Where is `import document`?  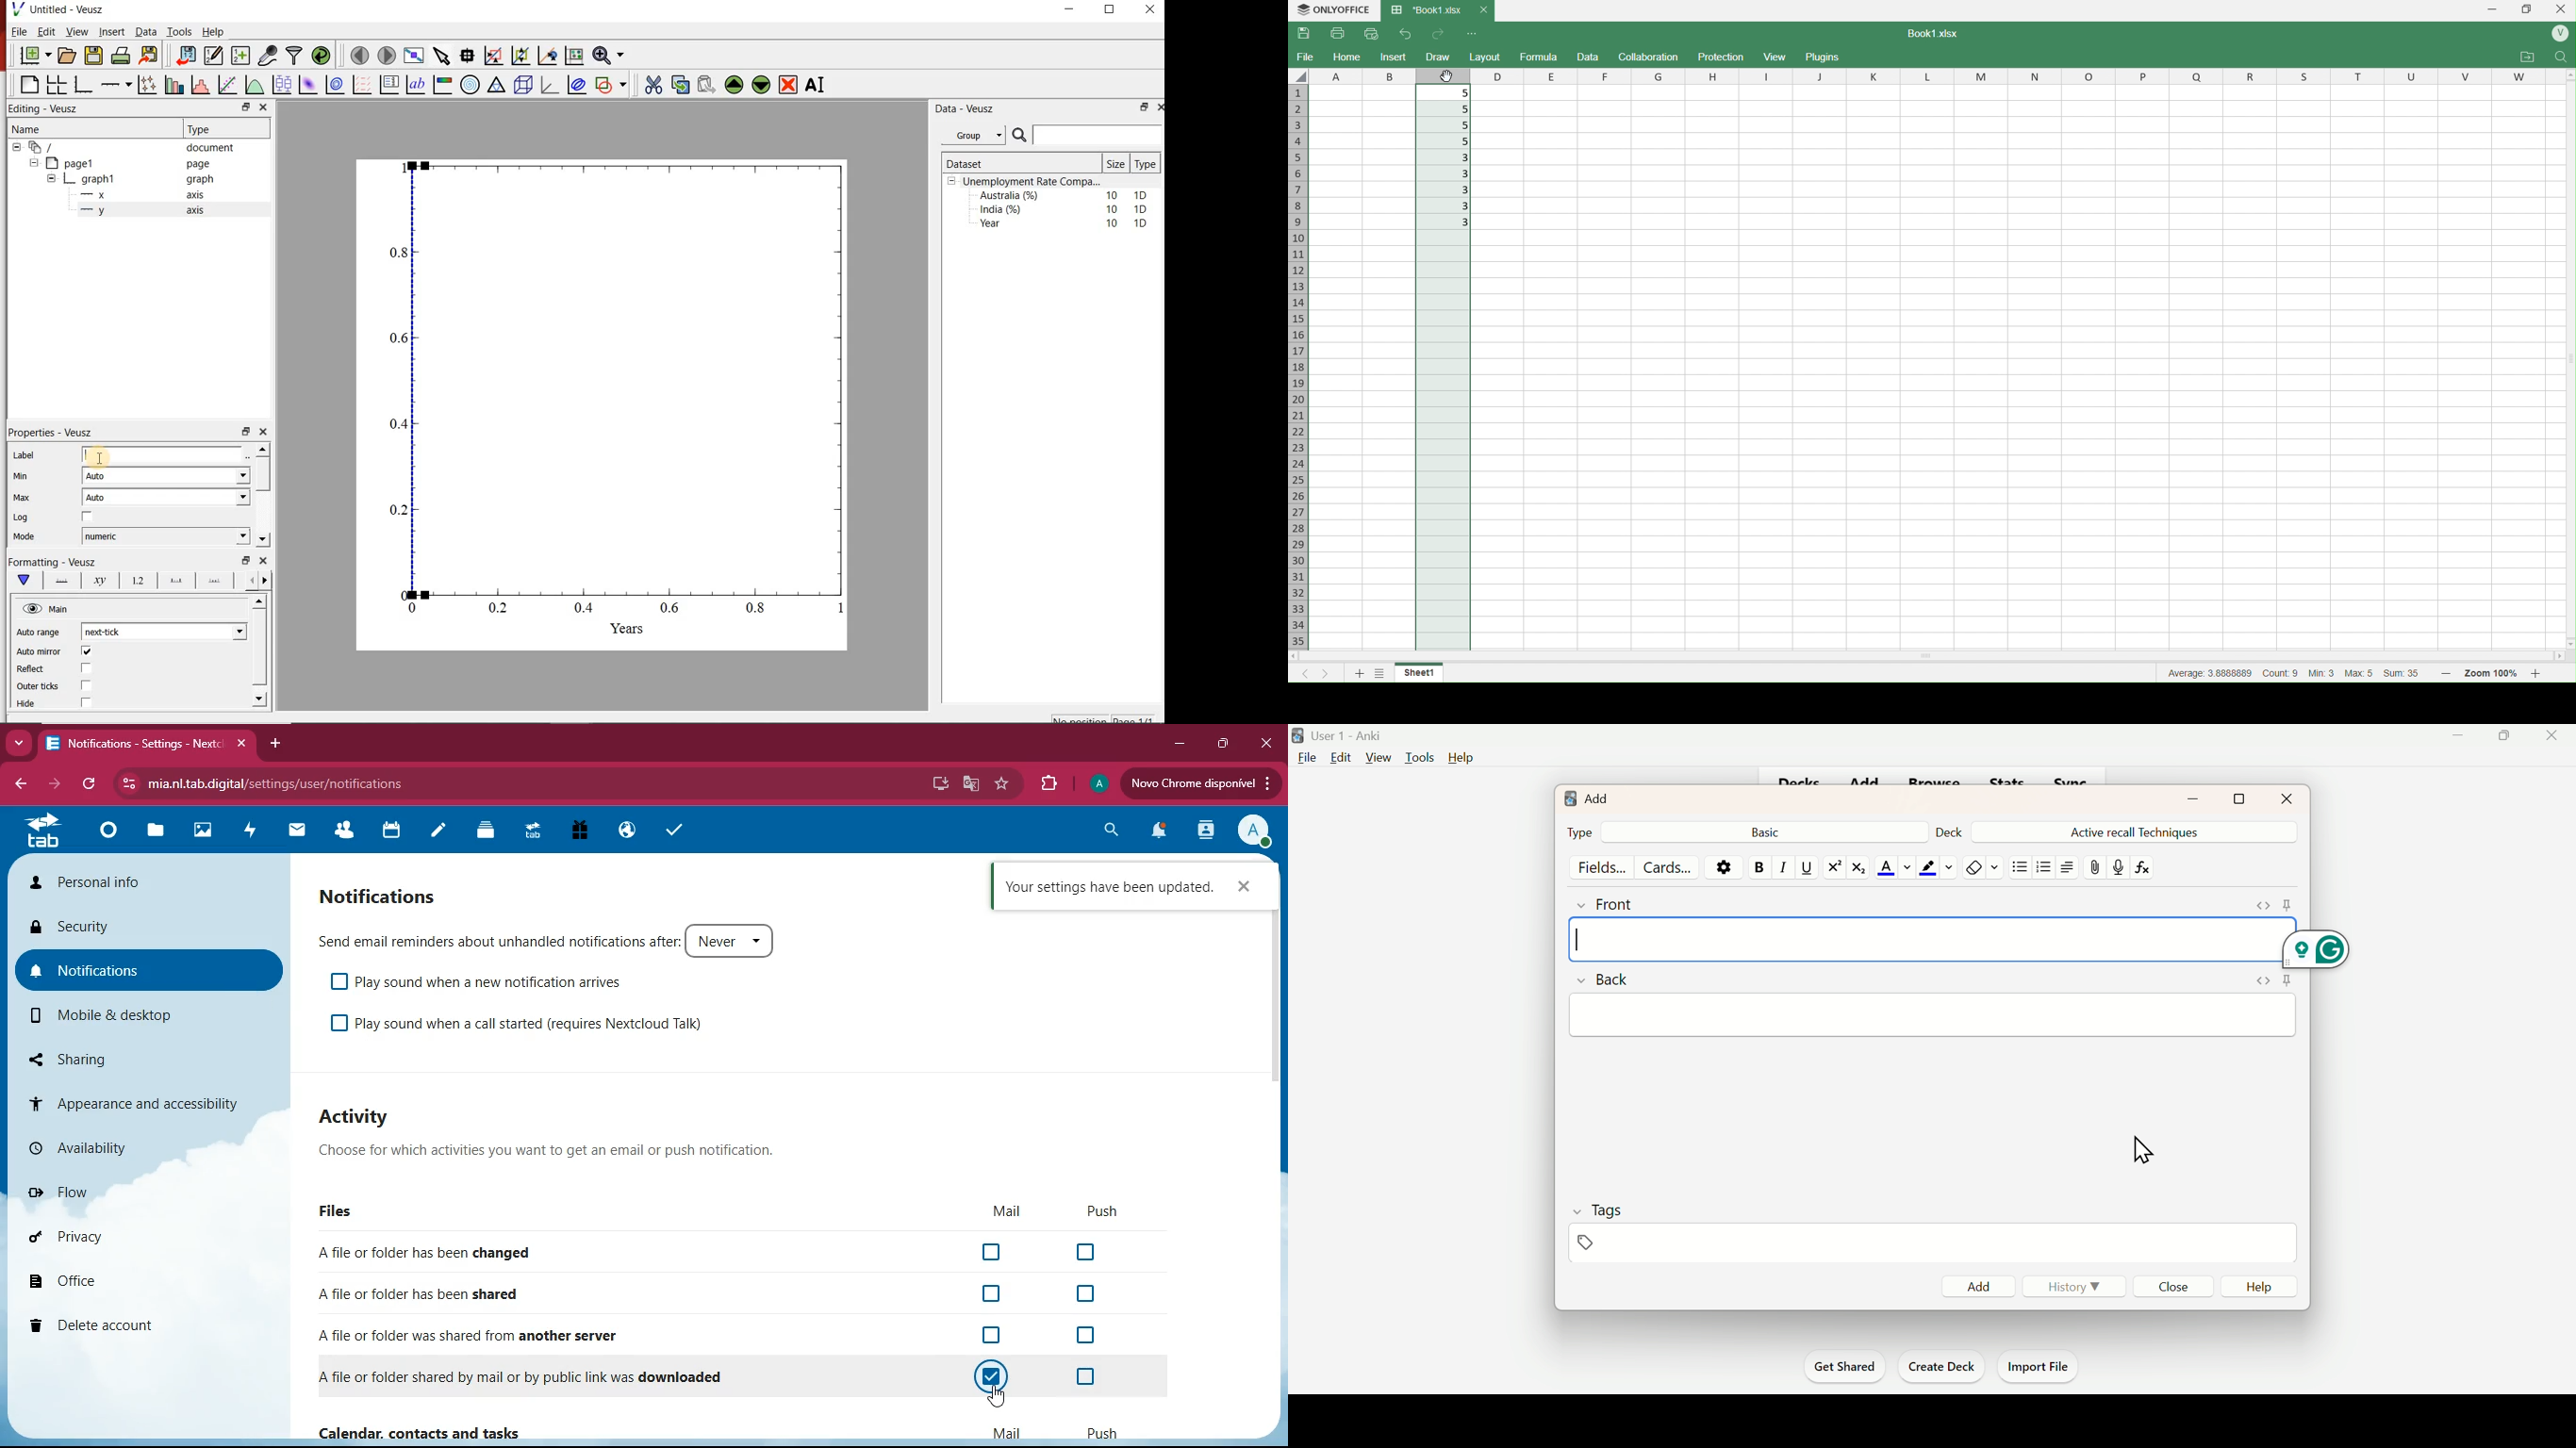
import document is located at coordinates (187, 54).